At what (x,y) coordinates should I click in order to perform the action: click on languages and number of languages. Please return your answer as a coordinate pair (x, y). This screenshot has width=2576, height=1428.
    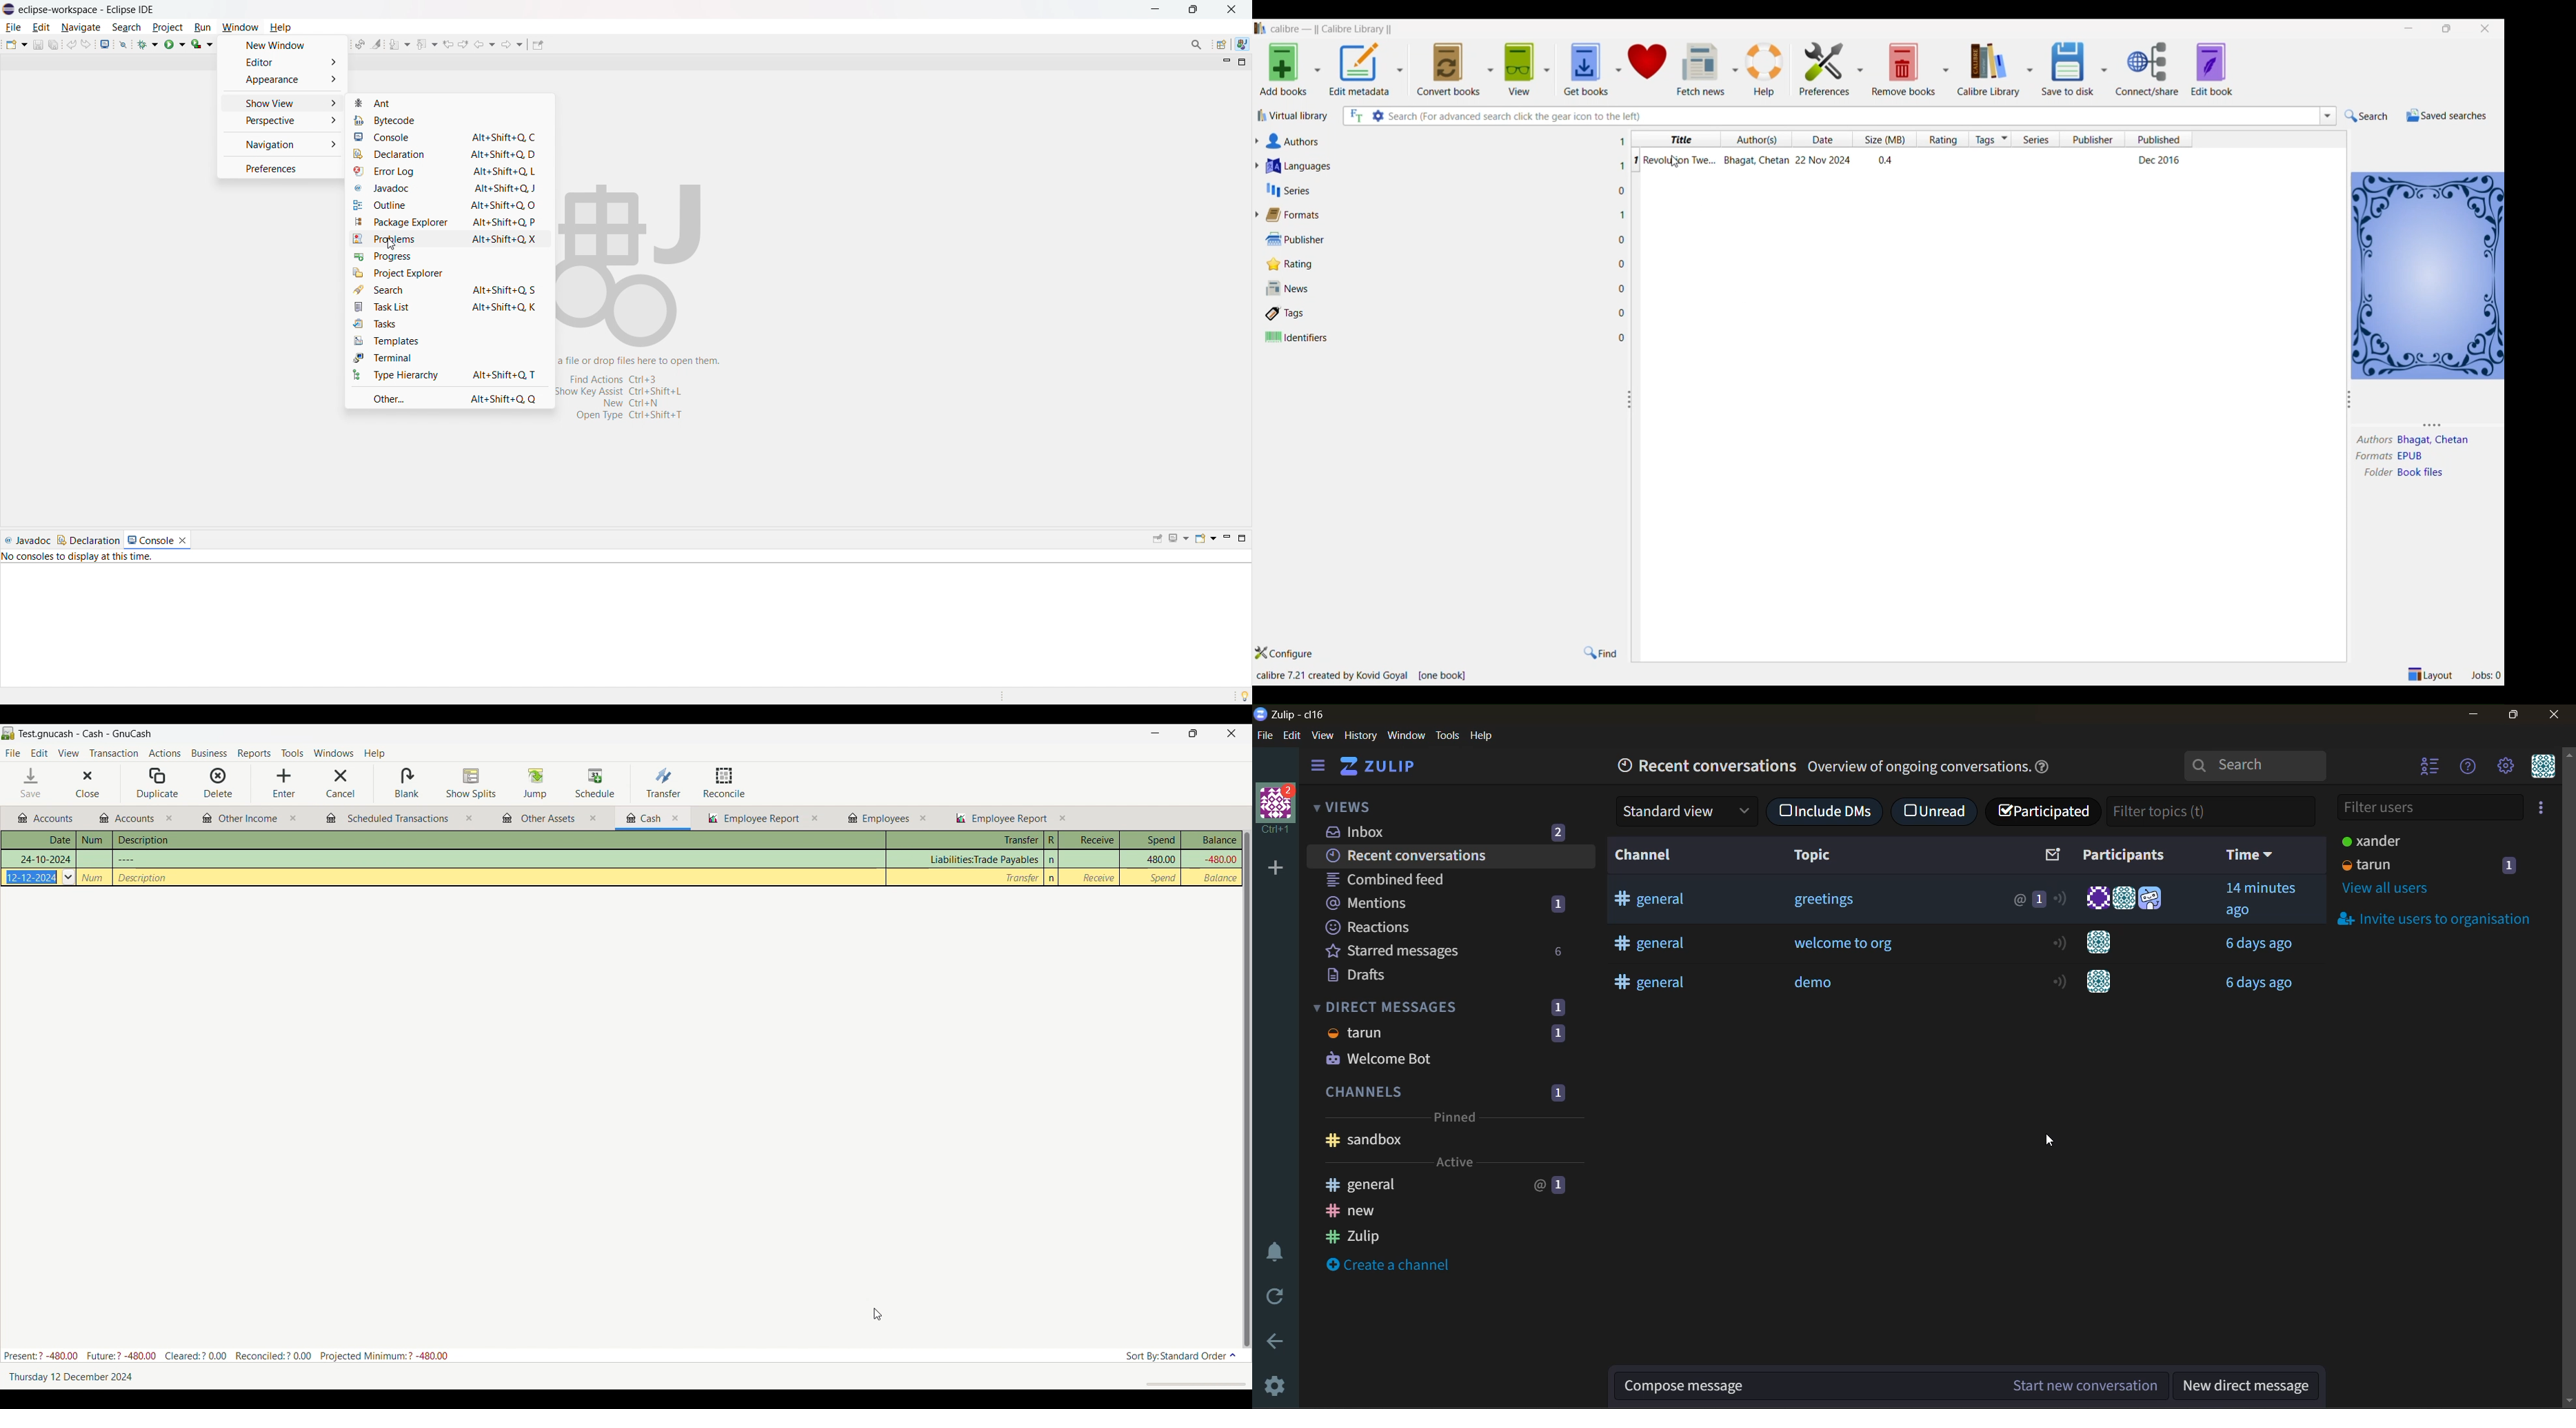
    Looking at the image, I should click on (1315, 166).